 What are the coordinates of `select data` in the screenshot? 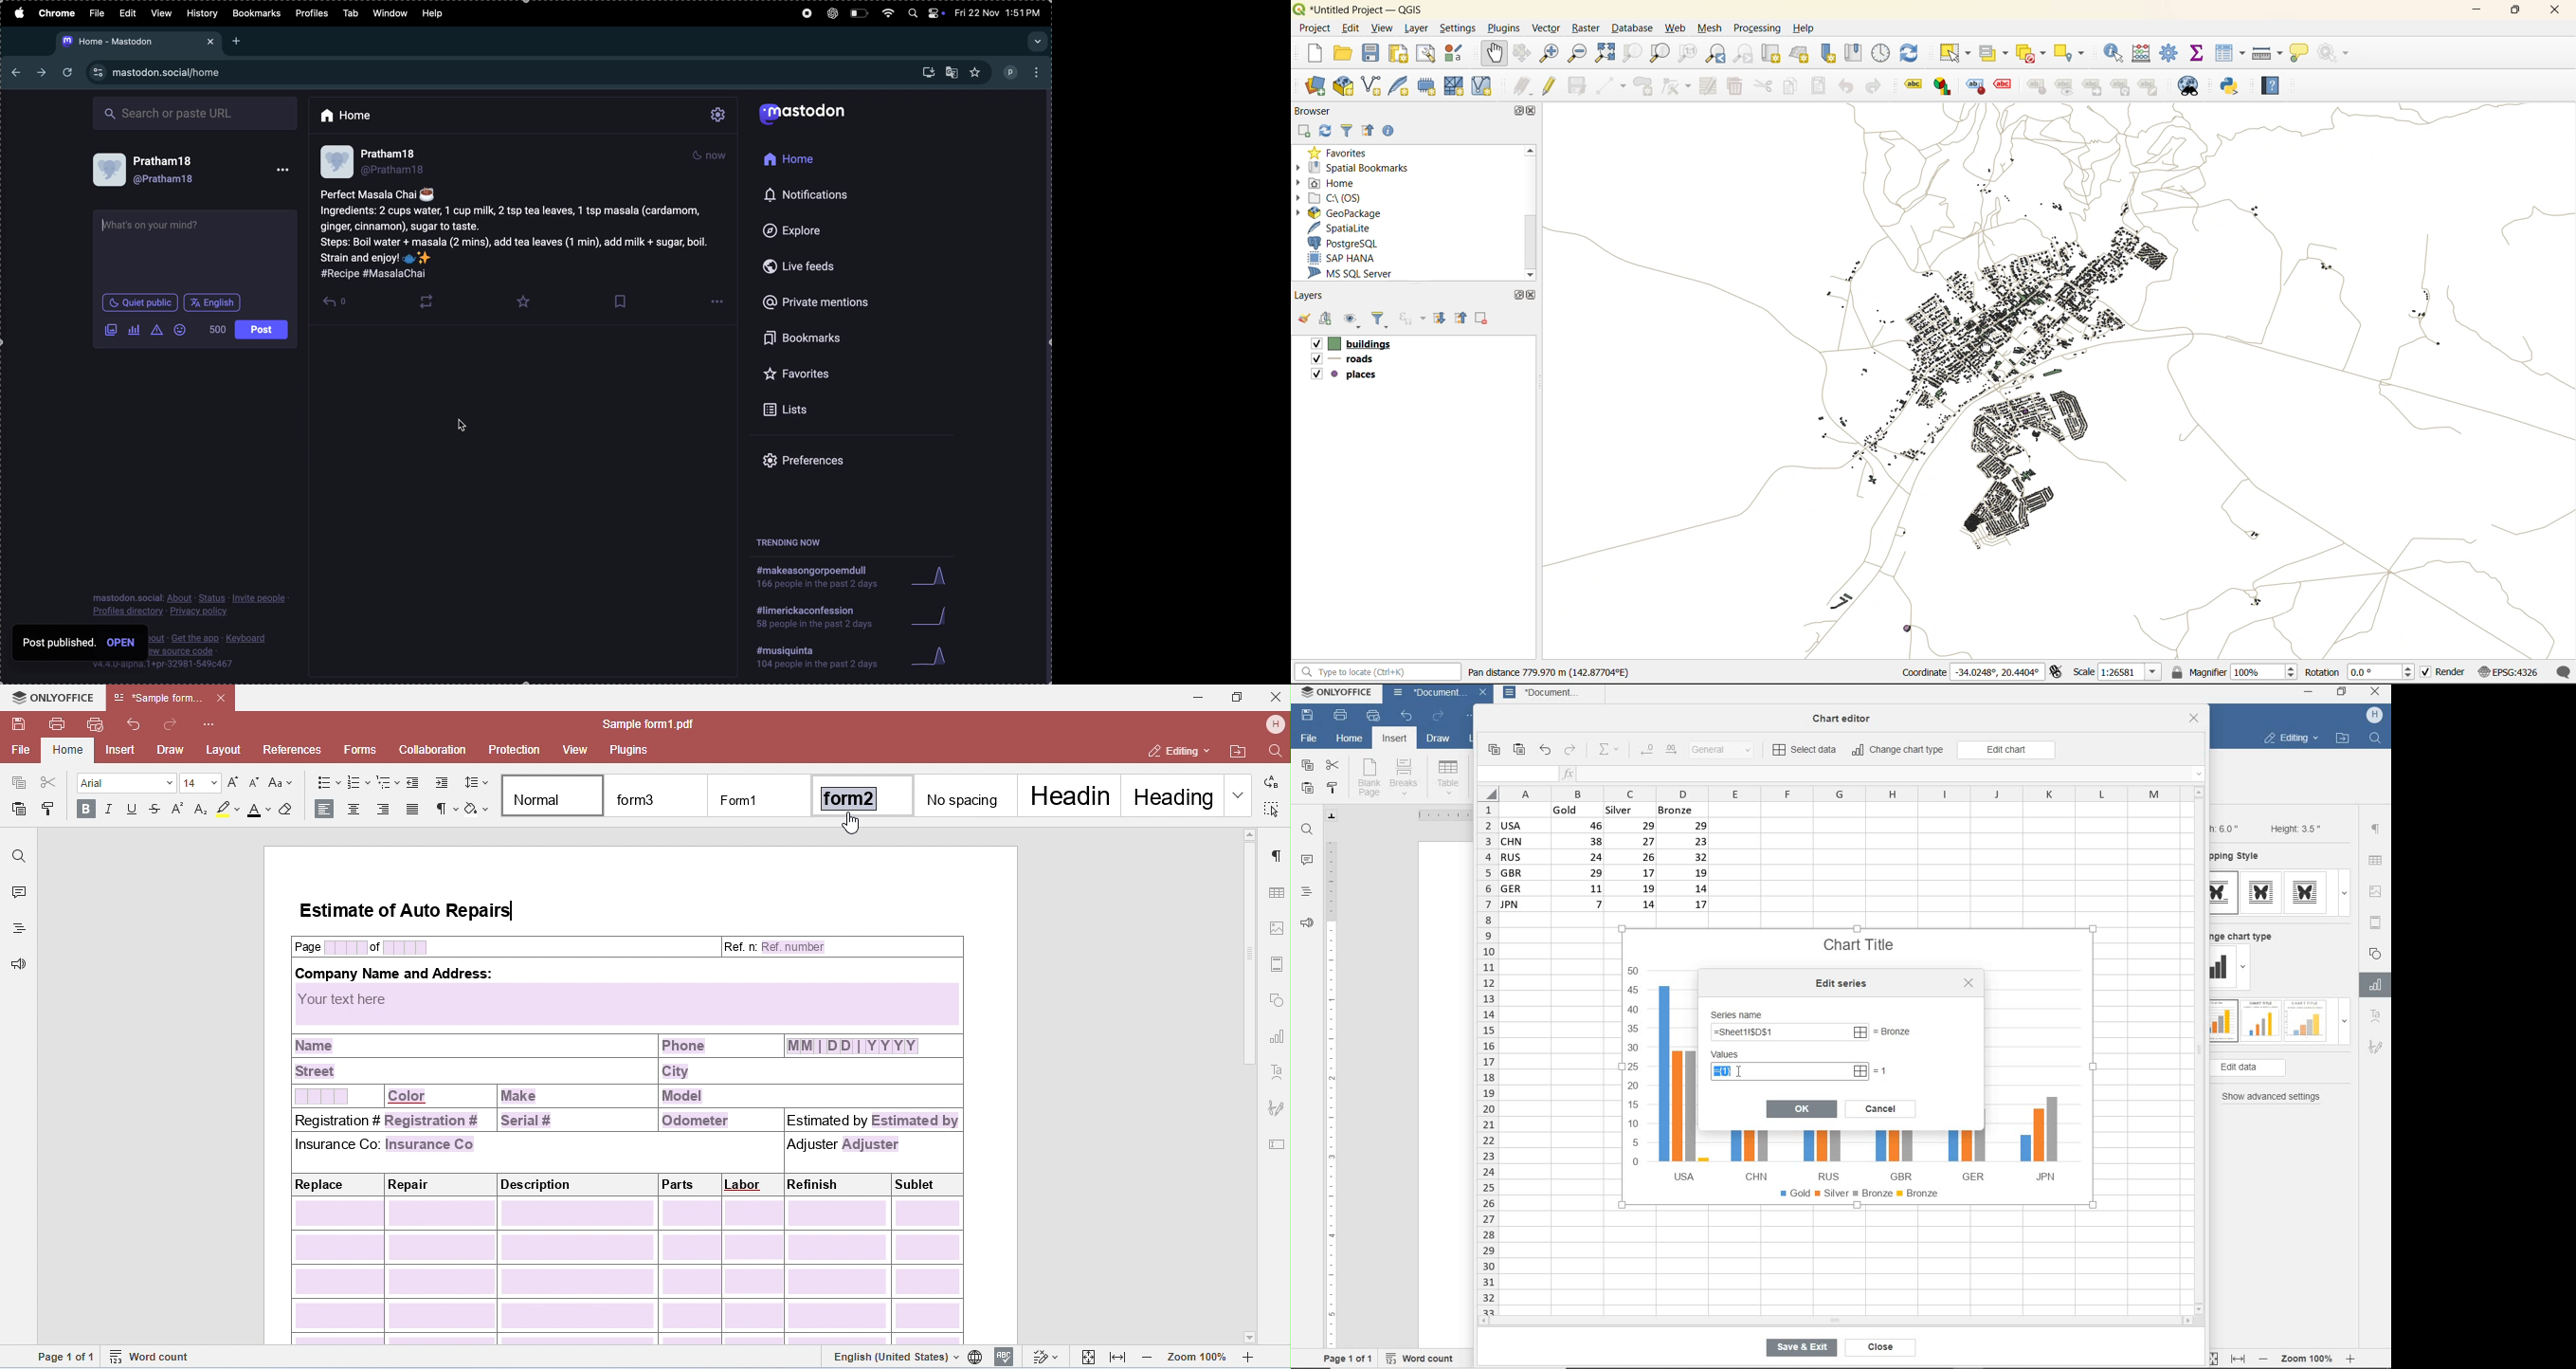 It's located at (1806, 751).